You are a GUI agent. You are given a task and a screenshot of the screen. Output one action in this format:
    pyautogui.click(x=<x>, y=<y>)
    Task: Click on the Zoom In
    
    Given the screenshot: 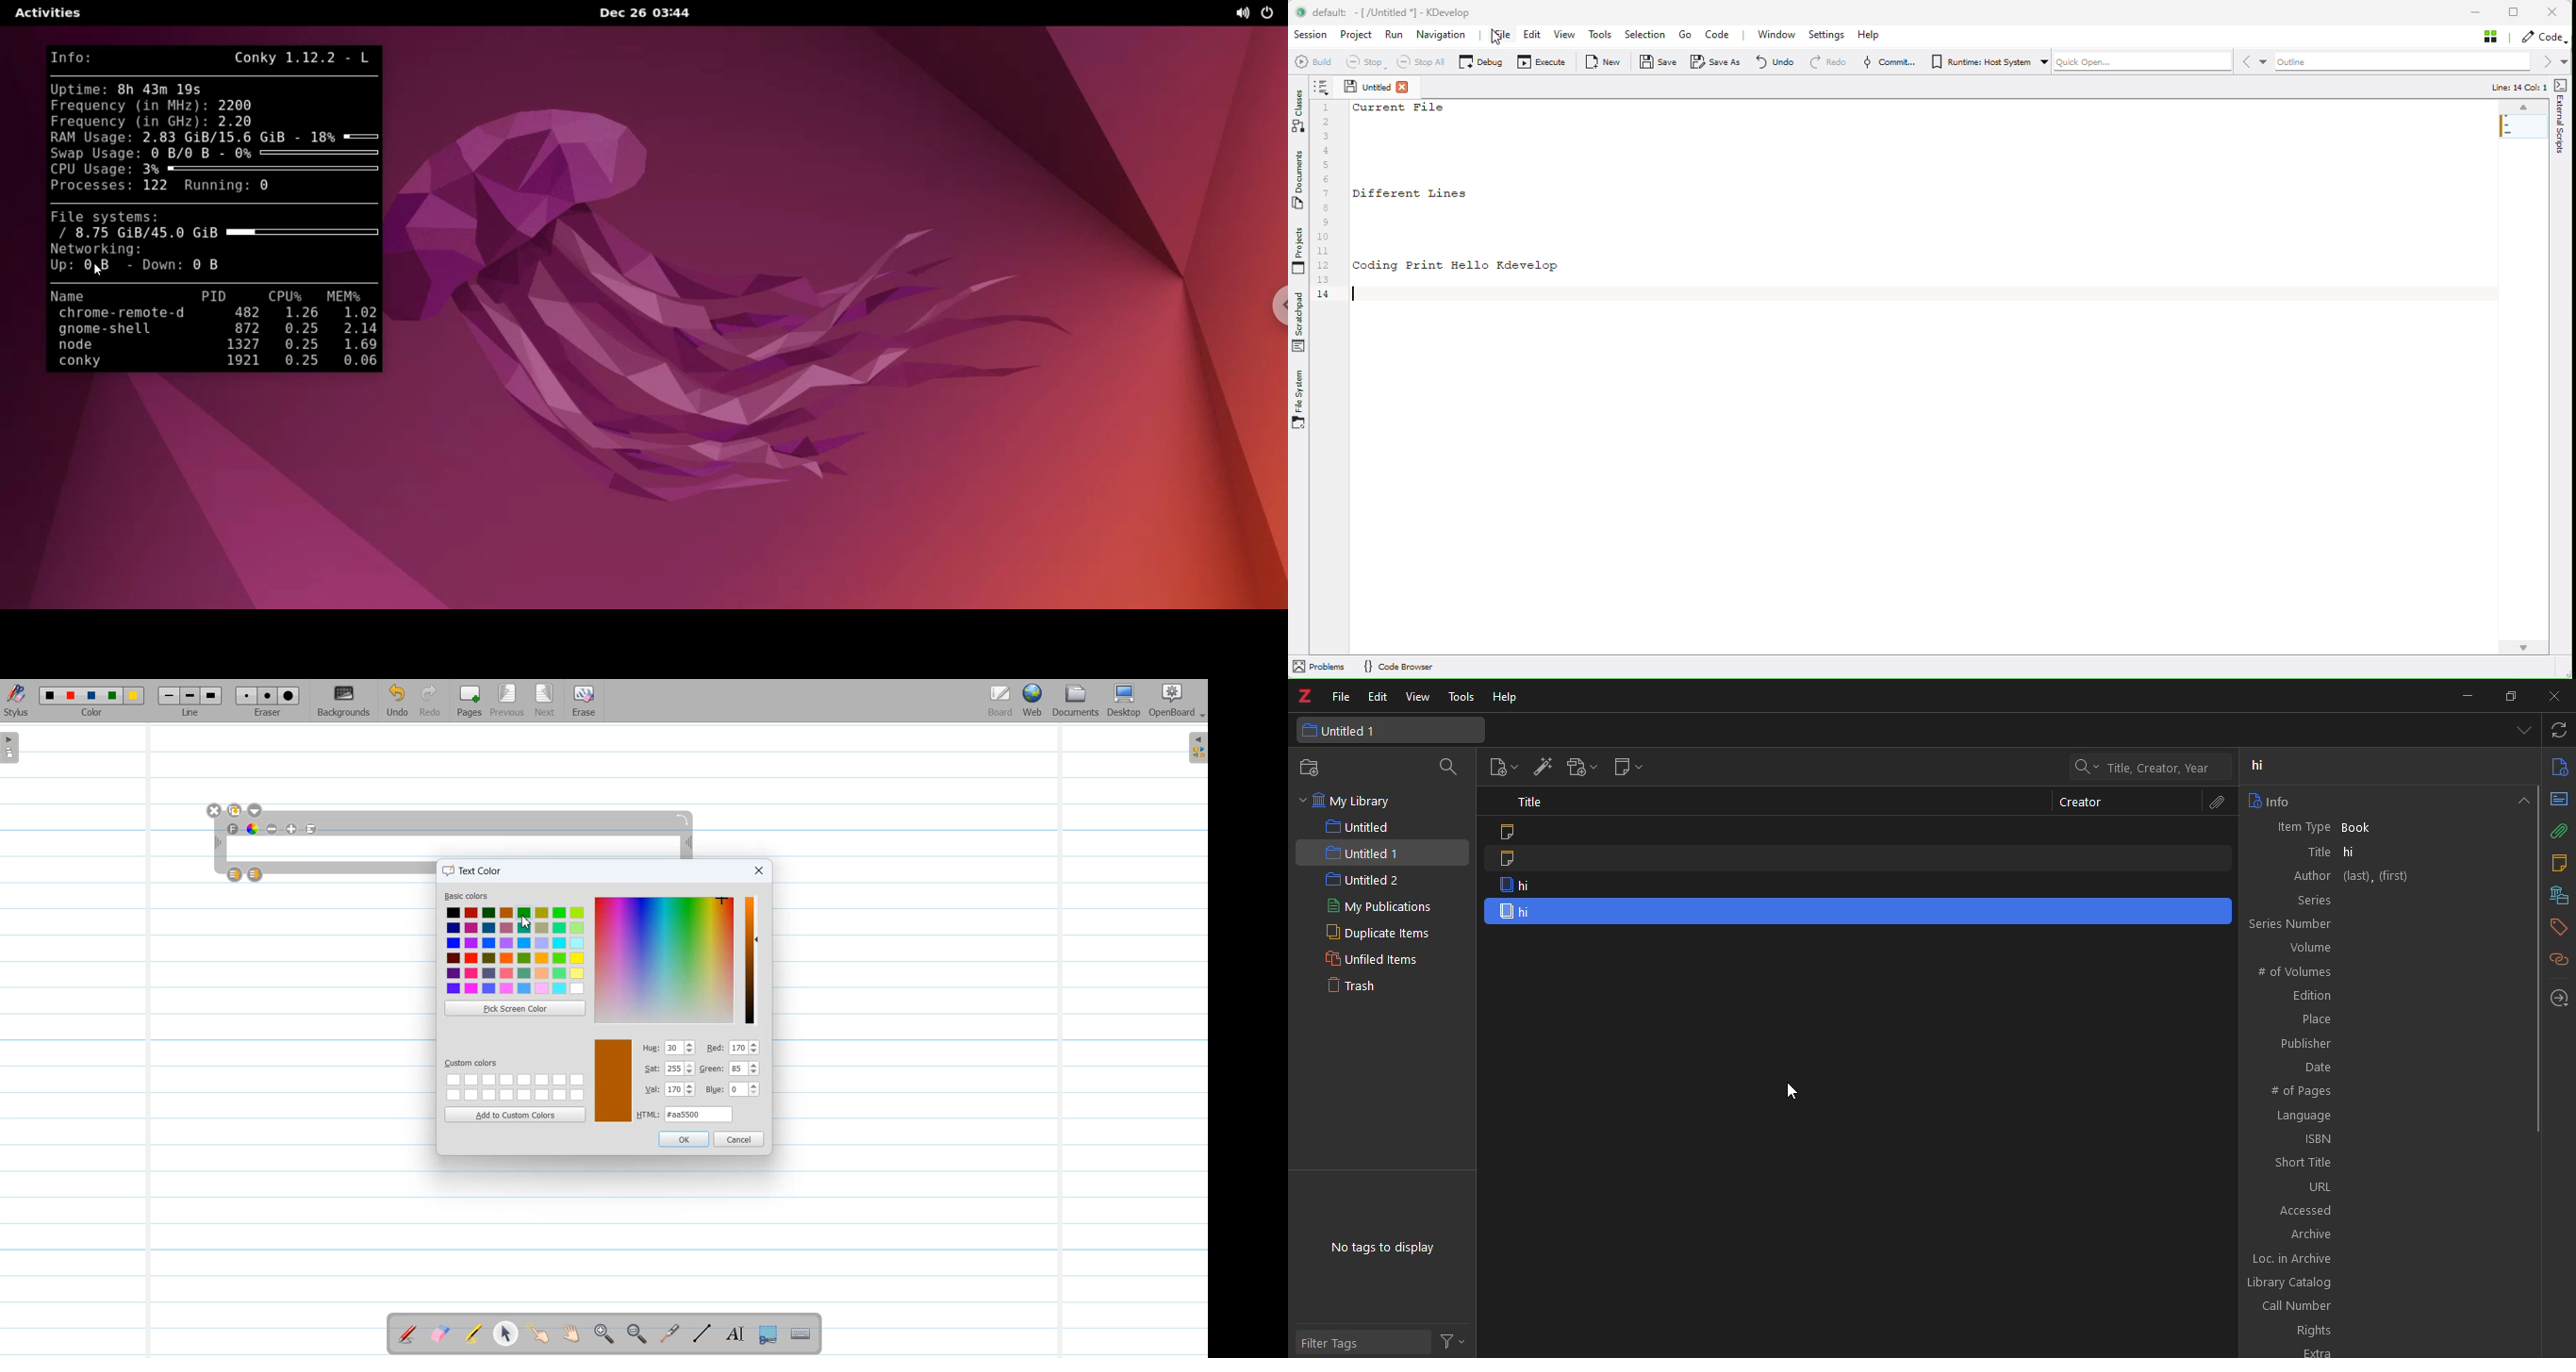 What is the action you would take?
    pyautogui.click(x=603, y=1335)
    